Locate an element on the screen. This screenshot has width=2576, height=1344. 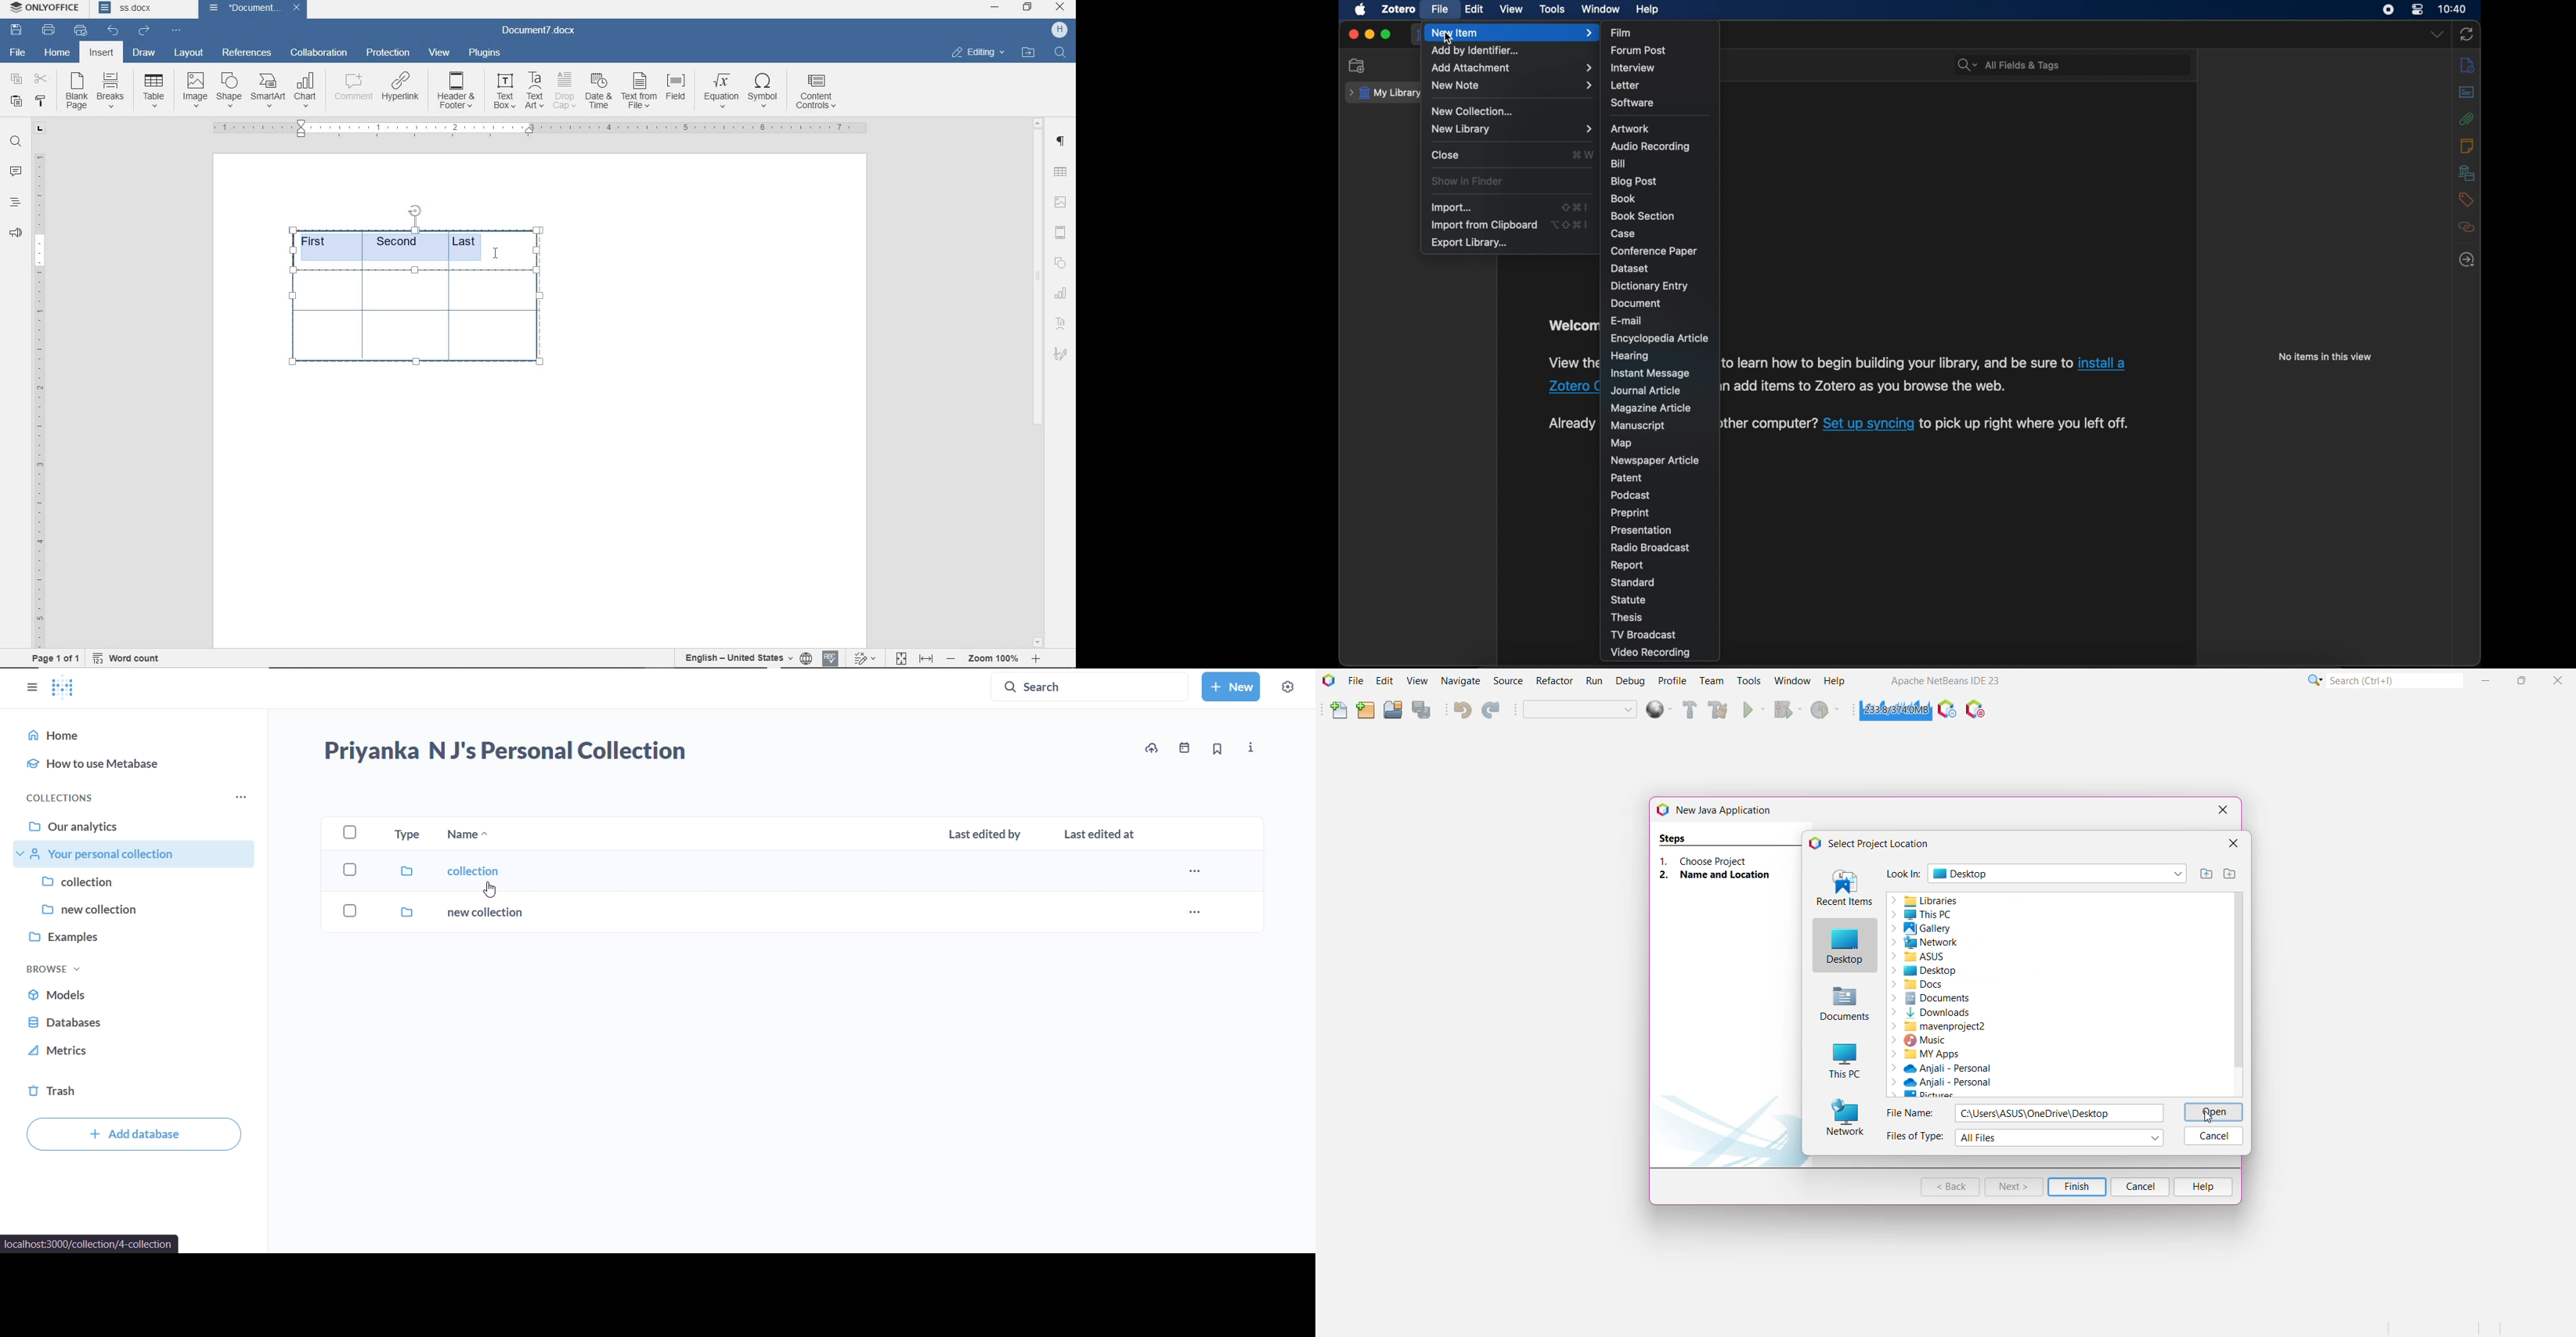
RESTORE DOWN is located at coordinates (1029, 8).